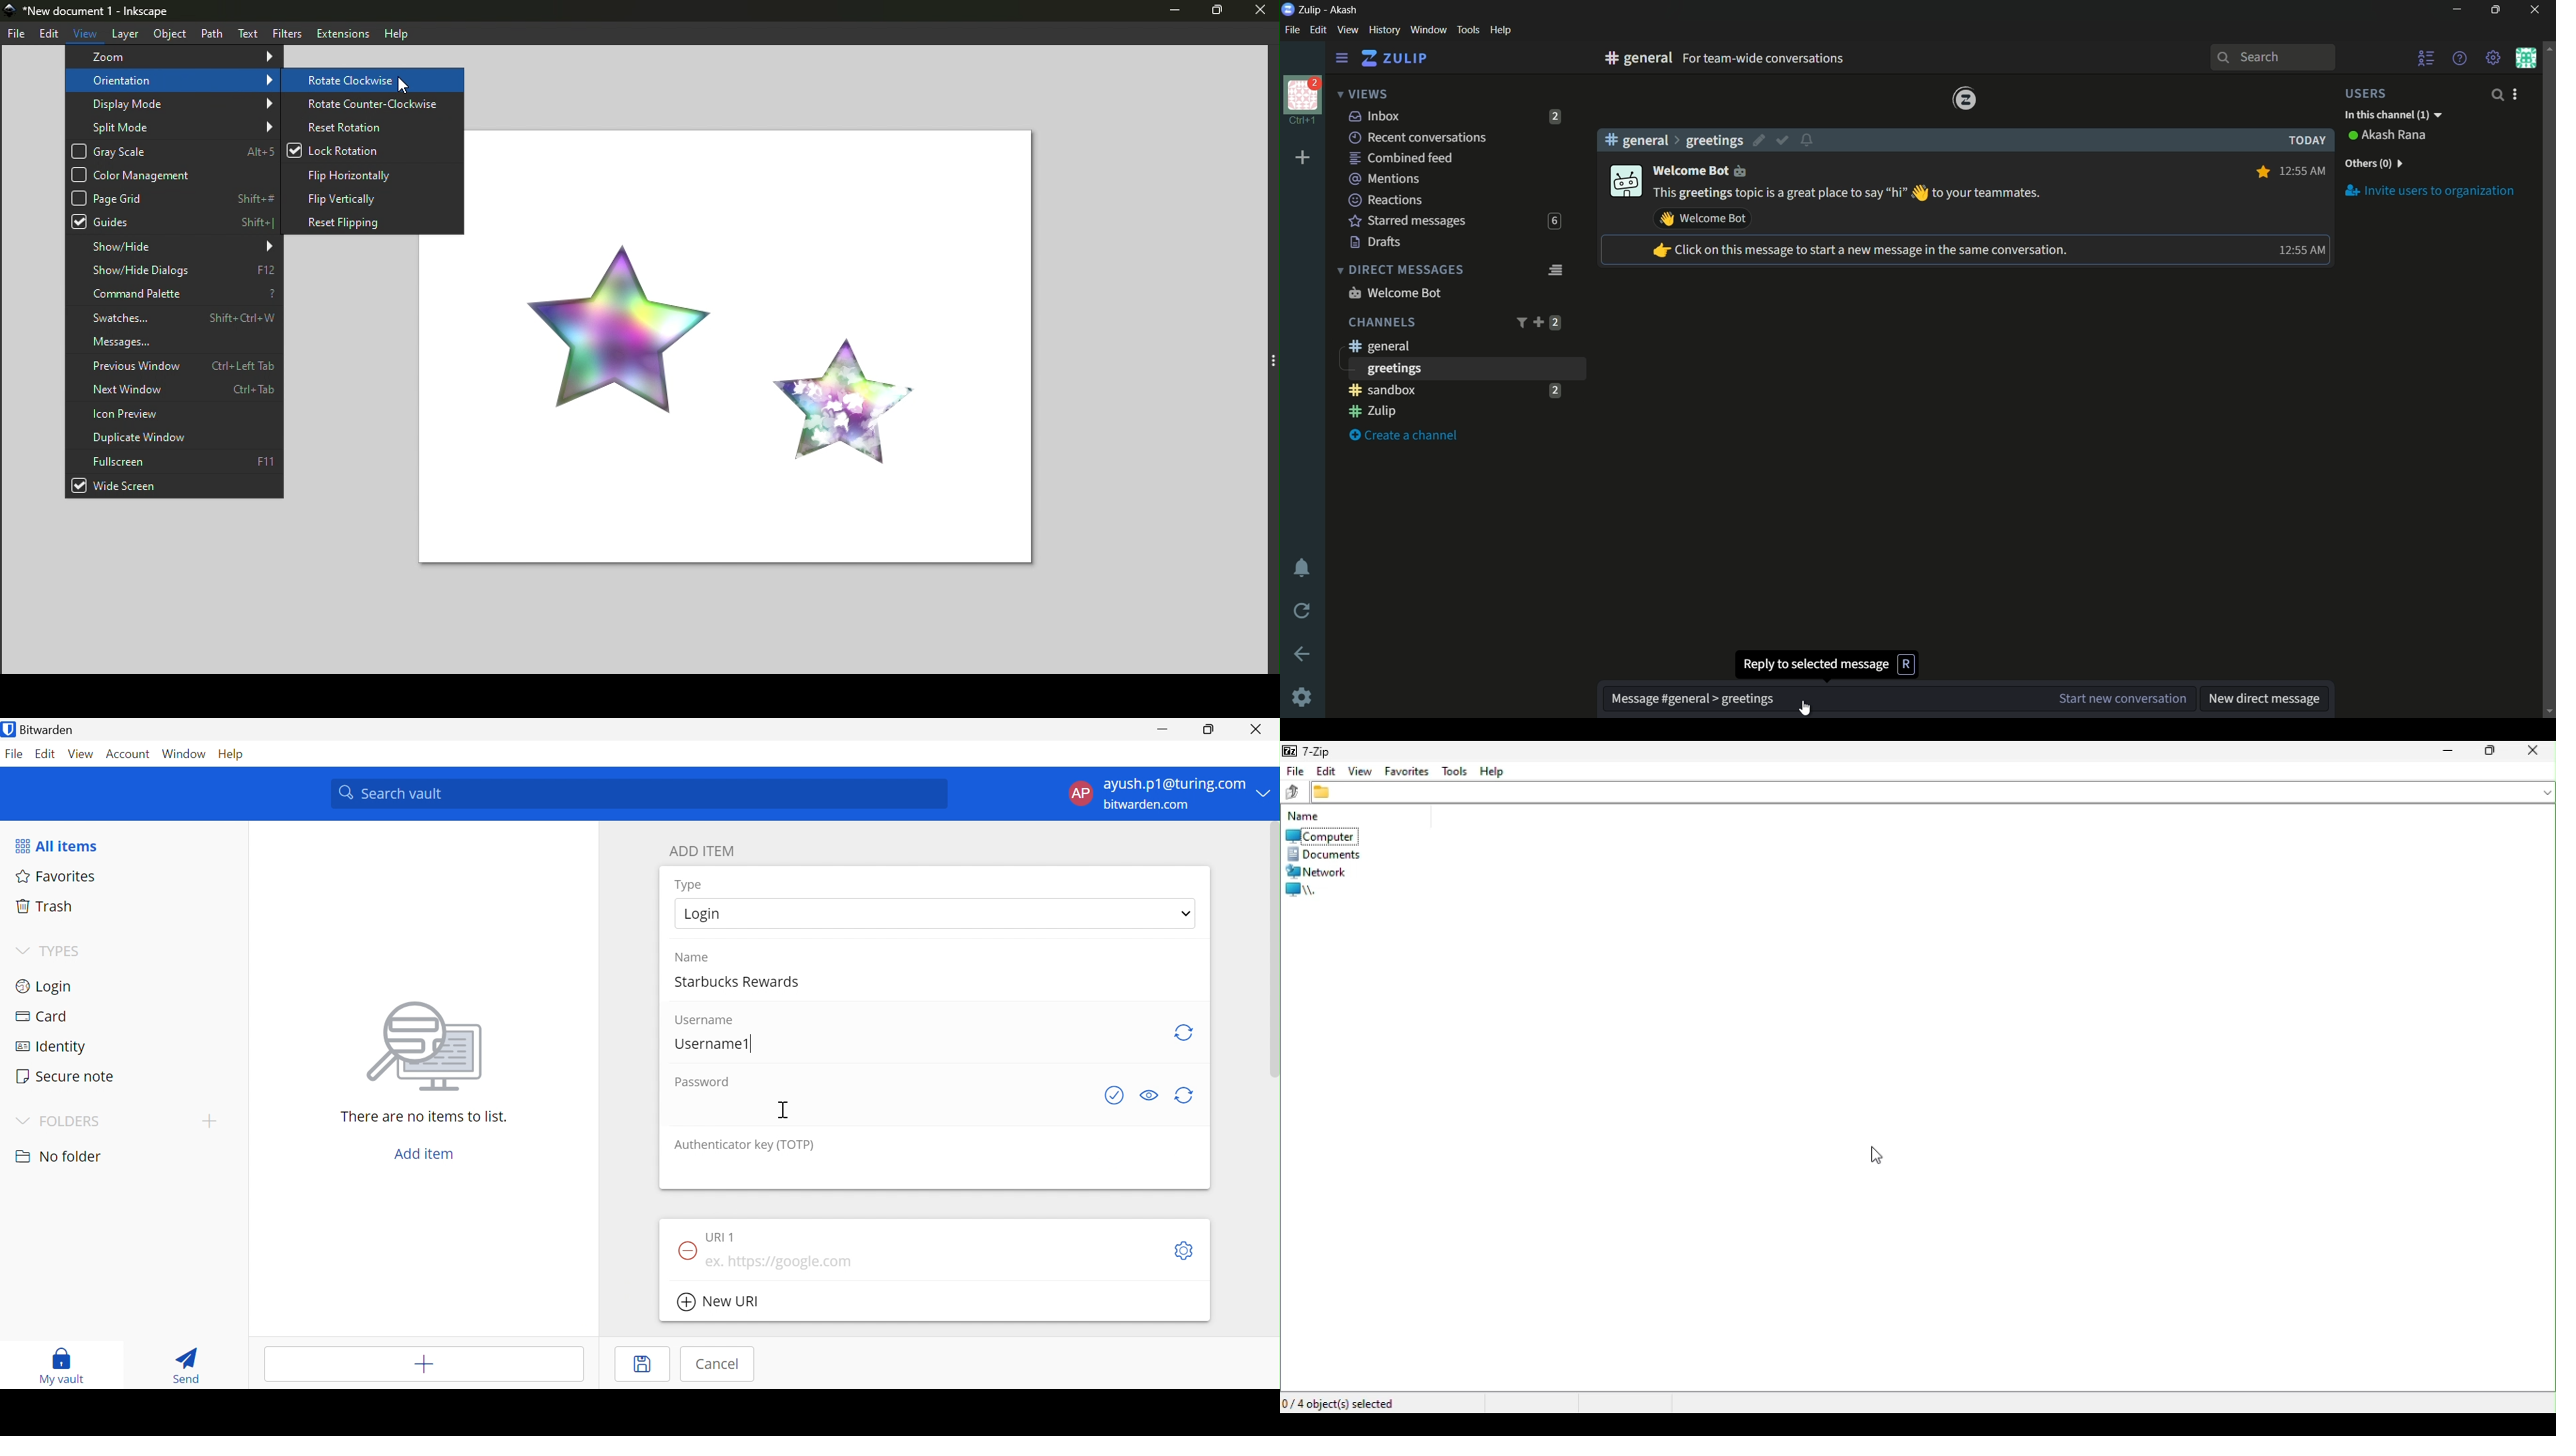  What do you see at coordinates (703, 852) in the screenshot?
I see `ADD ITEM` at bounding box center [703, 852].